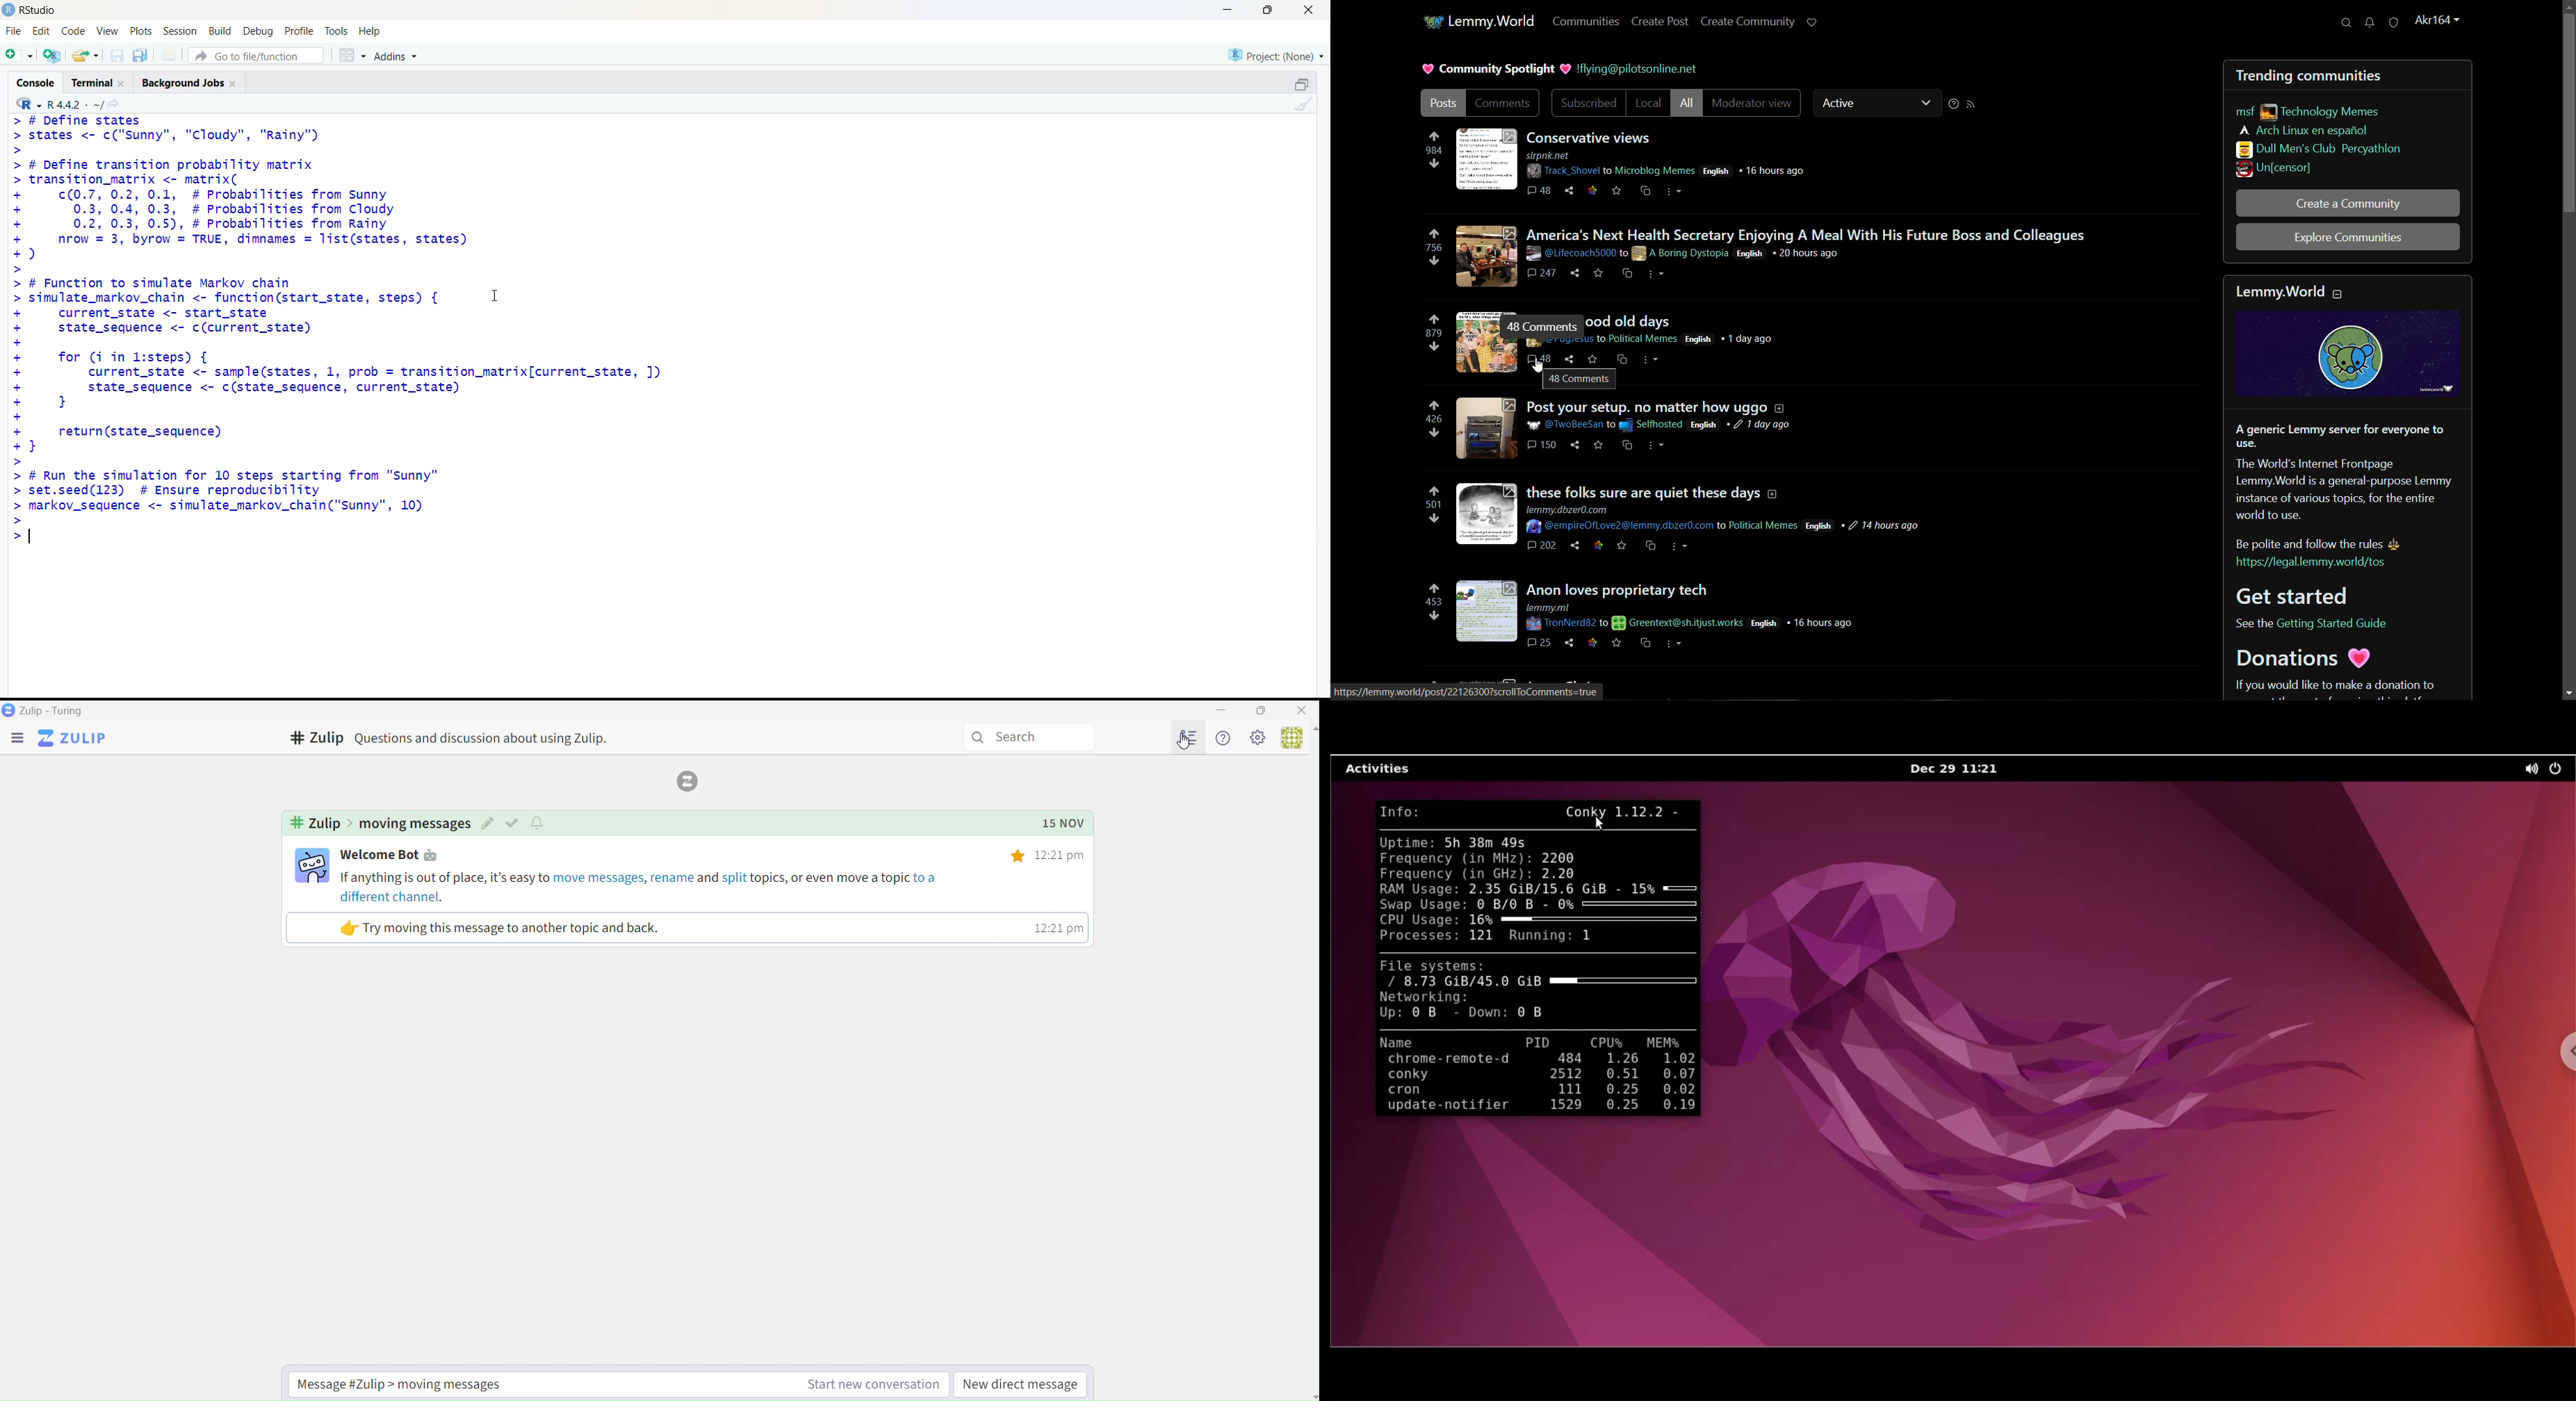 The image size is (2576, 1428). Describe the element at coordinates (1304, 105) in the screenshot. I see `clear console` at that location.